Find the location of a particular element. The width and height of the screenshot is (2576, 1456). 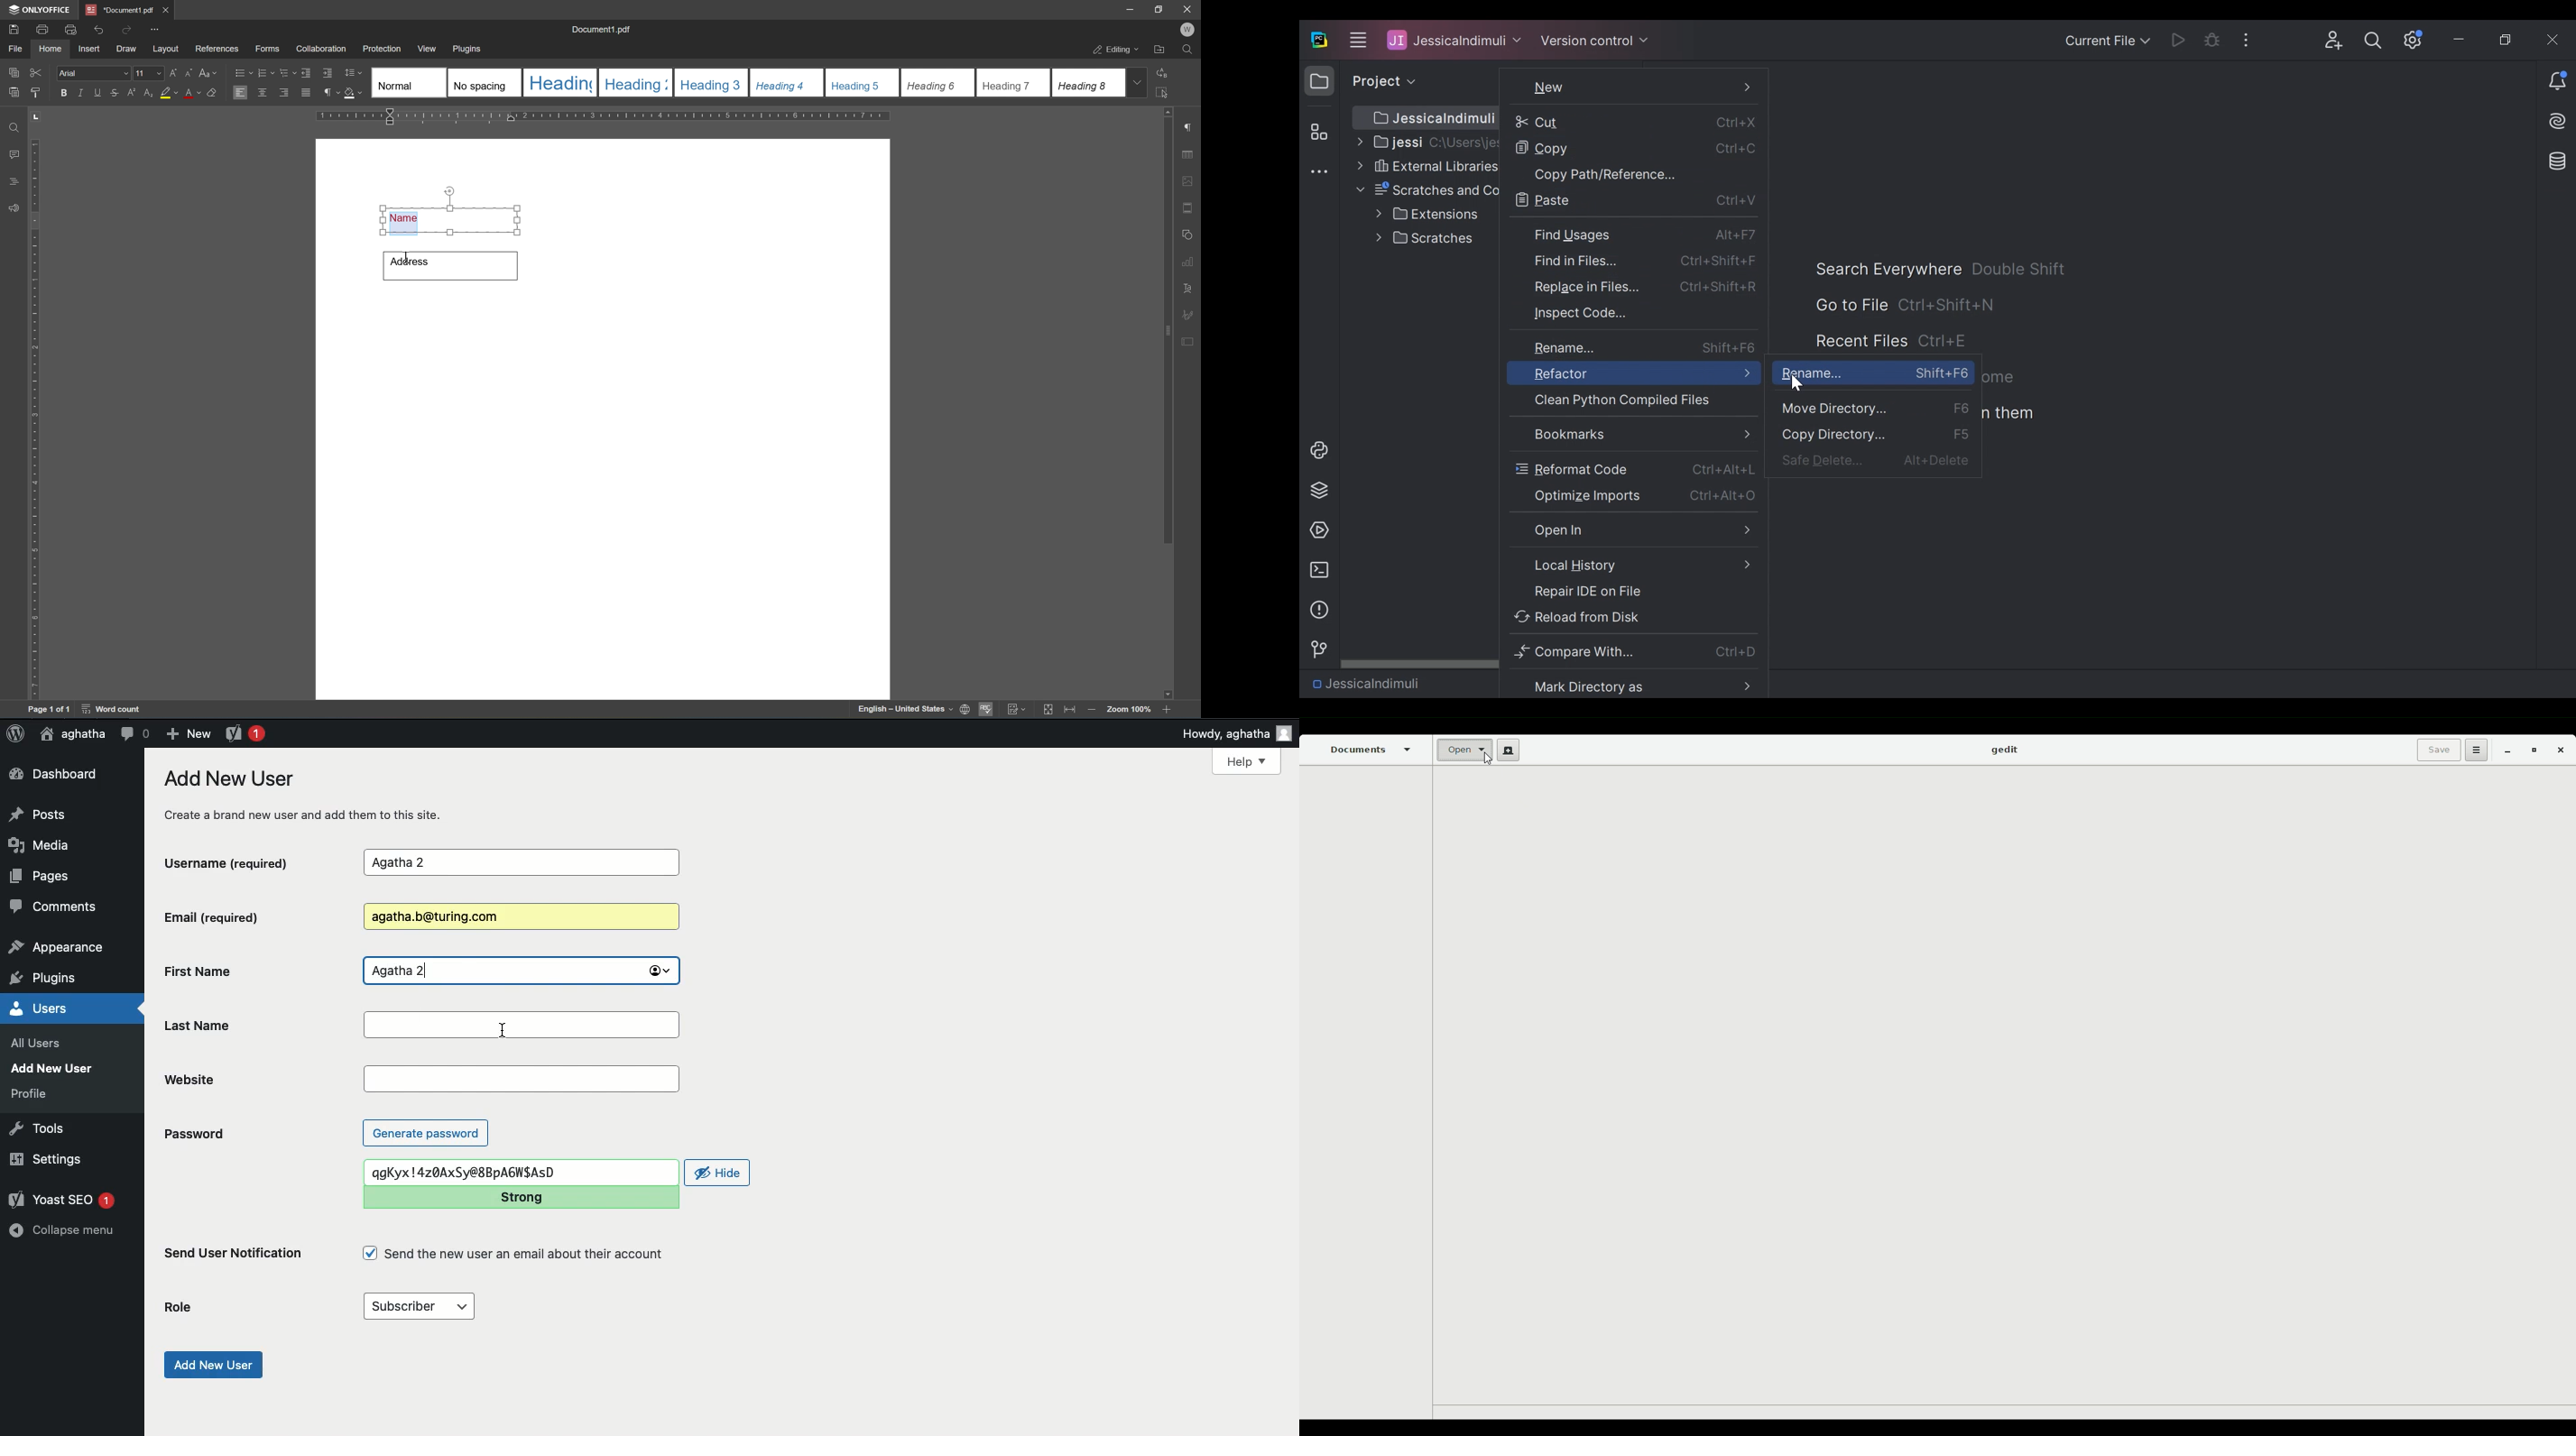

Bookmarks is located at coordinates (1636, 435).